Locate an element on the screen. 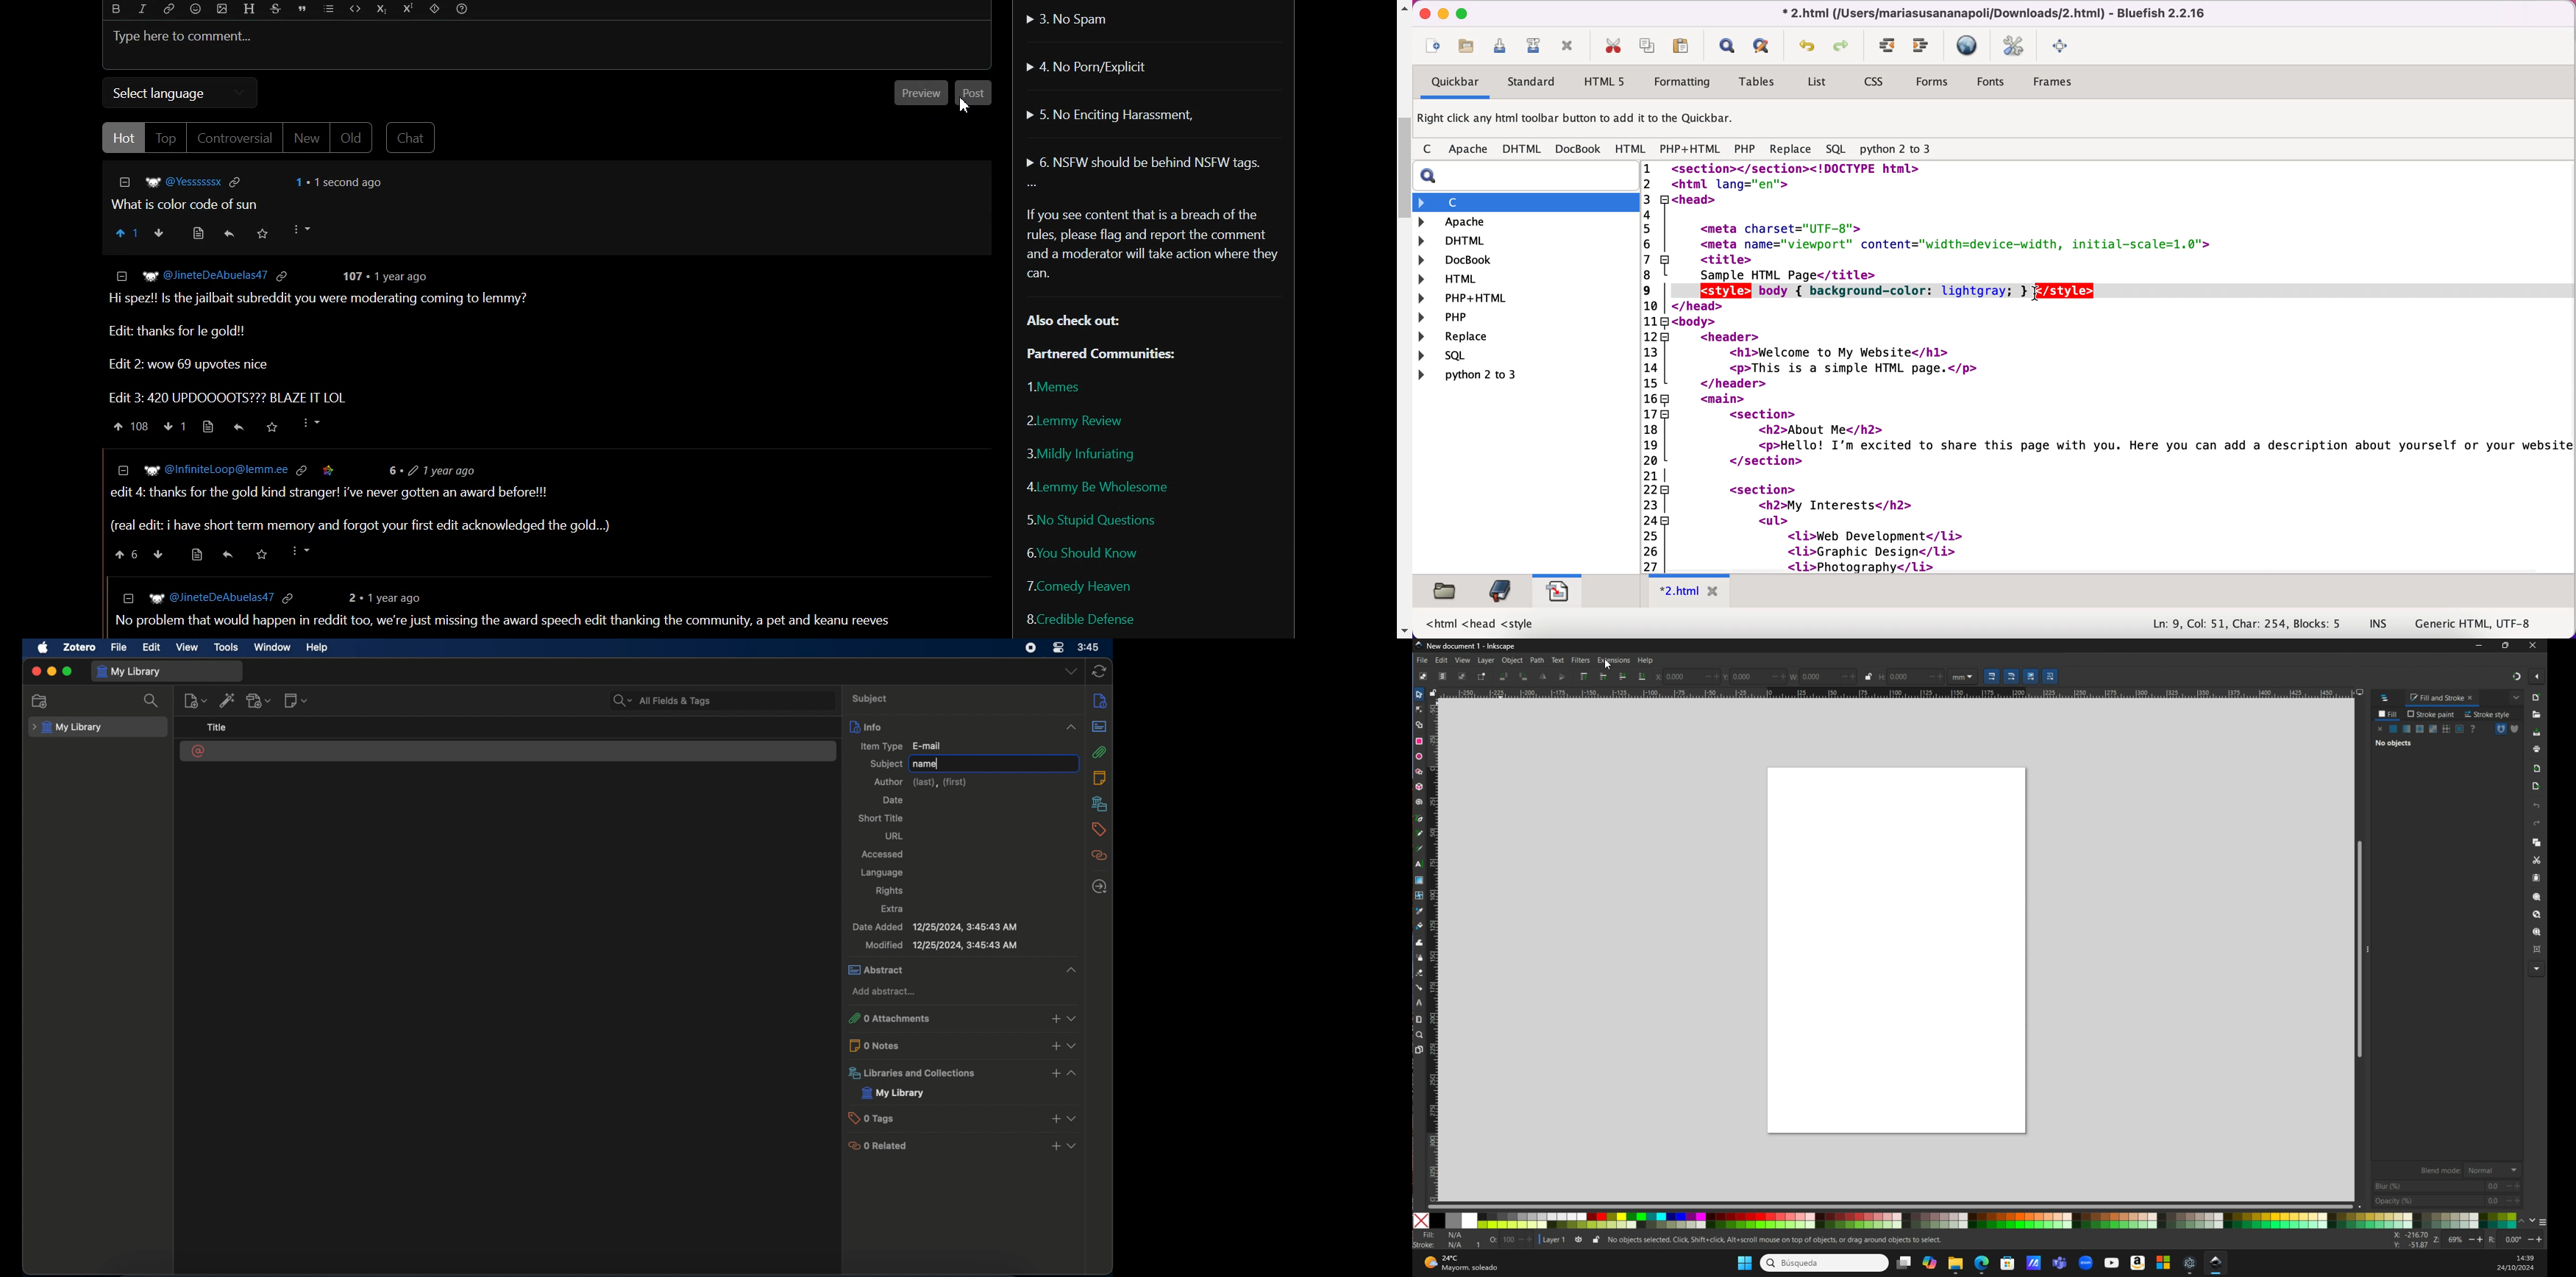 The image size is (2576, 1288). Partnered Communities: is located at coordinates (1119, 354).